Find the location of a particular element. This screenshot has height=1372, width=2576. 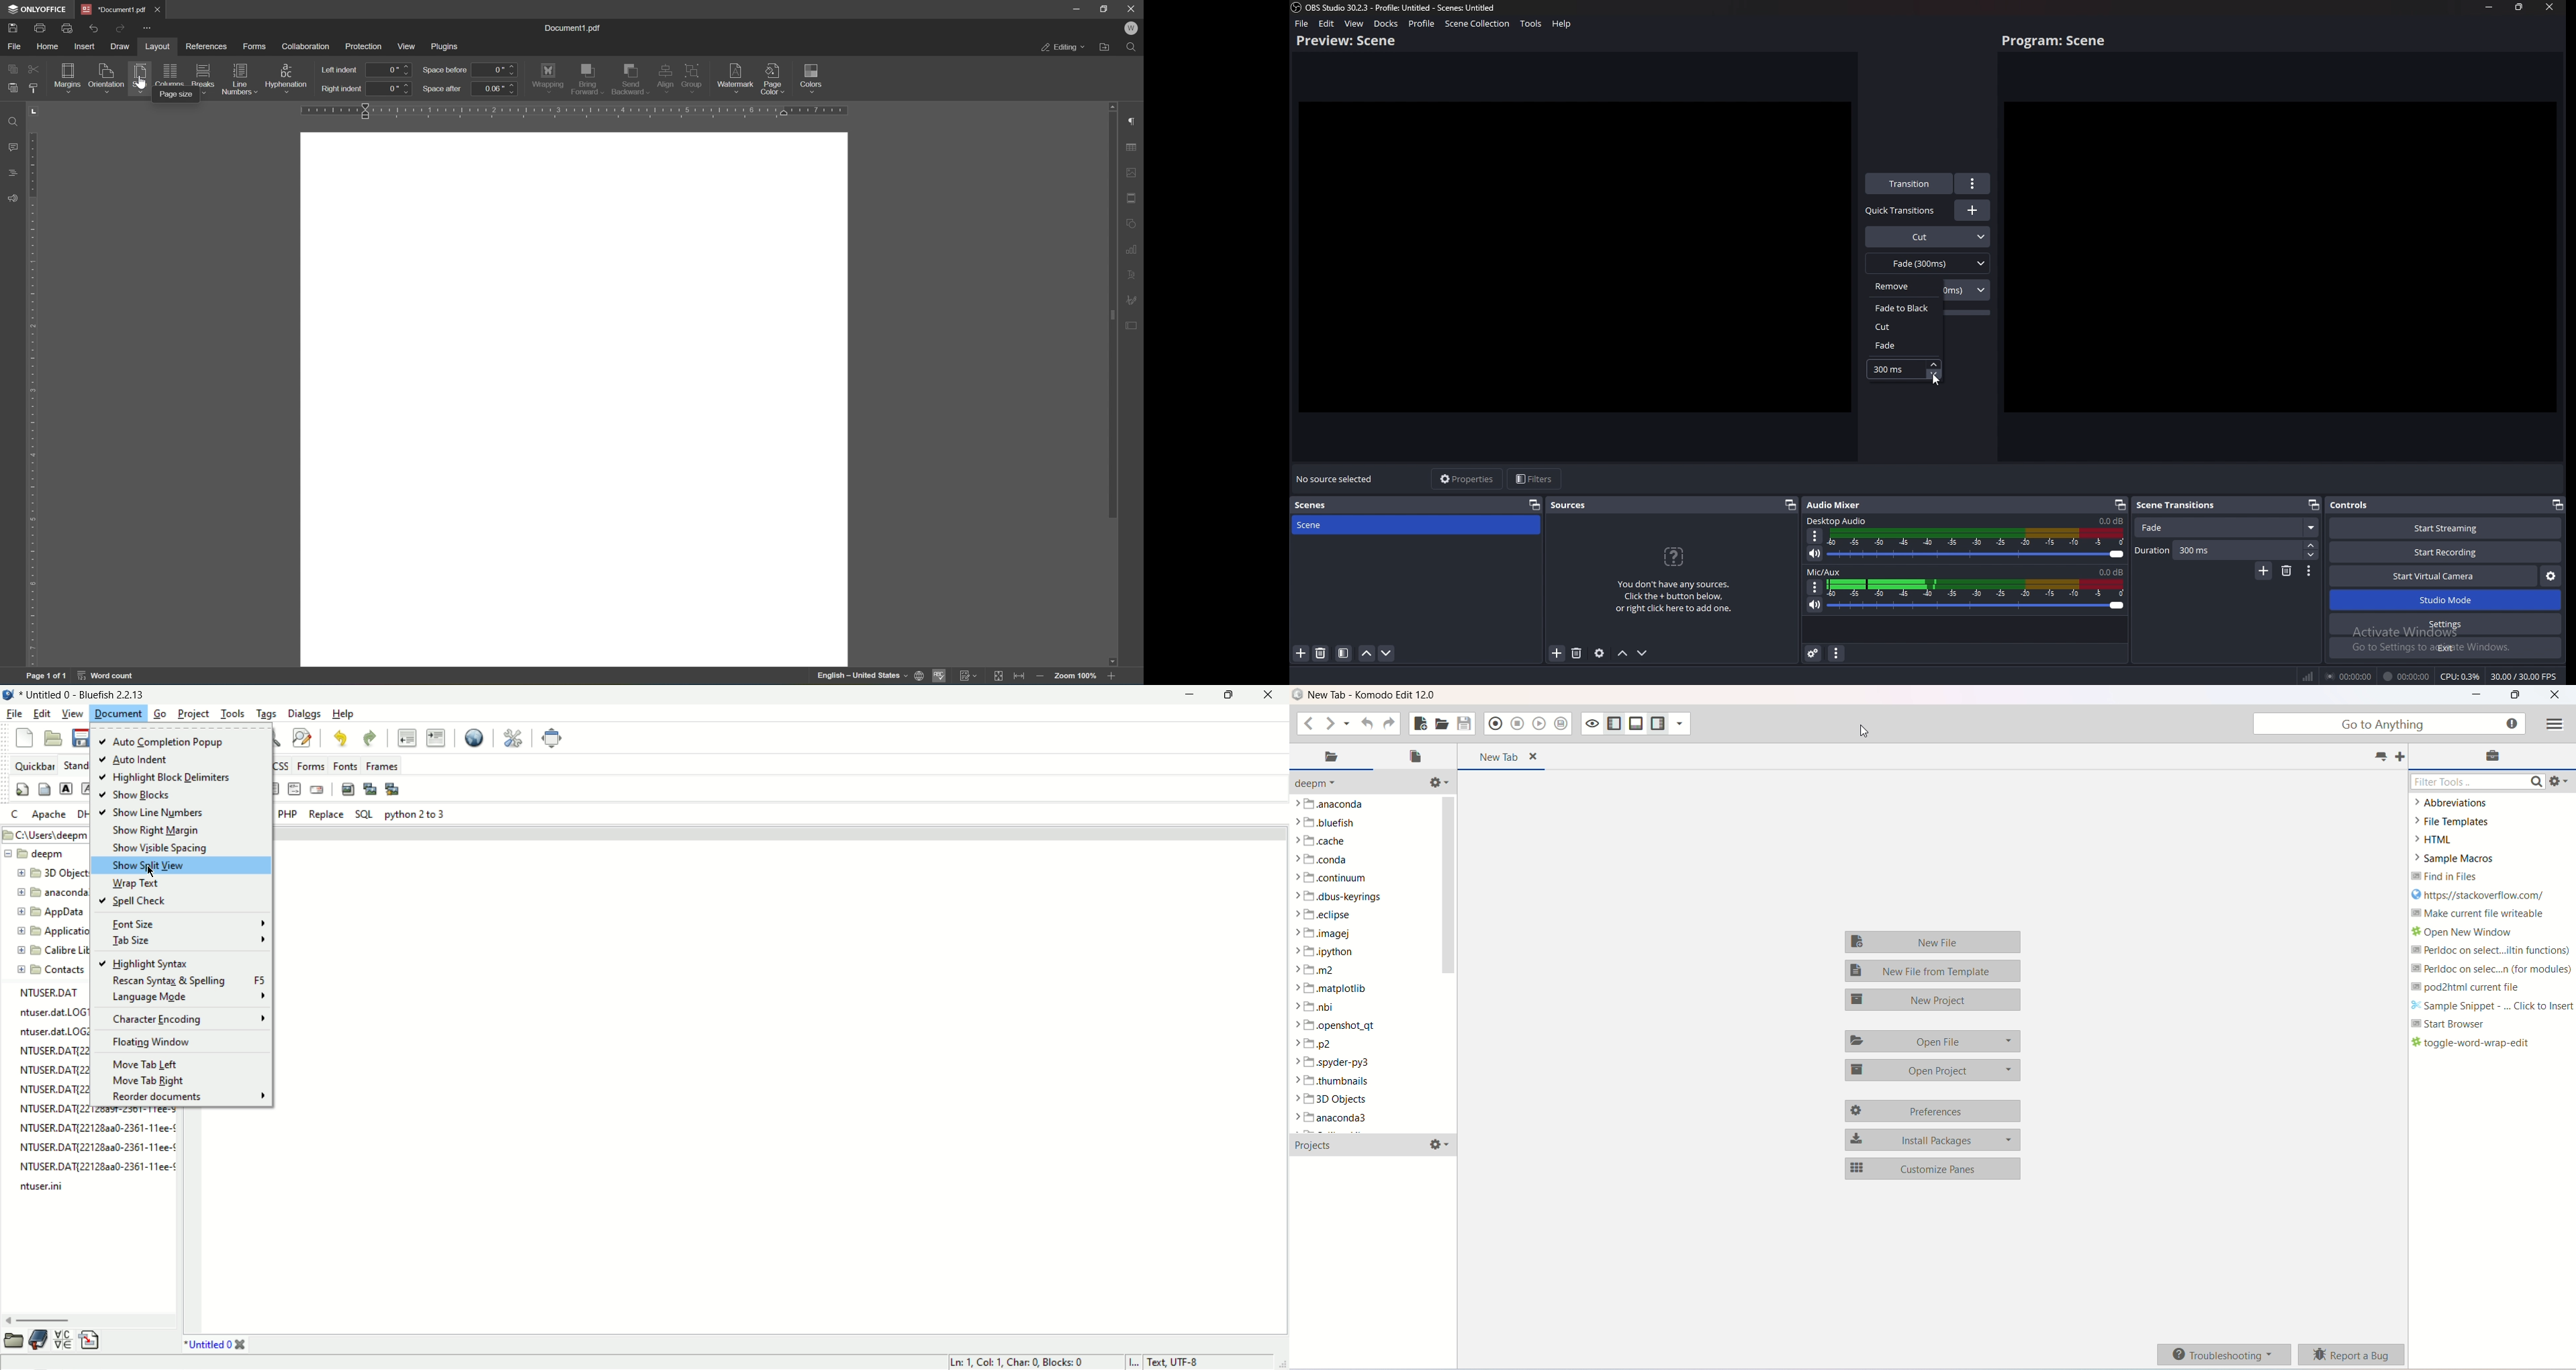

audio mixer menu is located at coordinates (1837, 654).